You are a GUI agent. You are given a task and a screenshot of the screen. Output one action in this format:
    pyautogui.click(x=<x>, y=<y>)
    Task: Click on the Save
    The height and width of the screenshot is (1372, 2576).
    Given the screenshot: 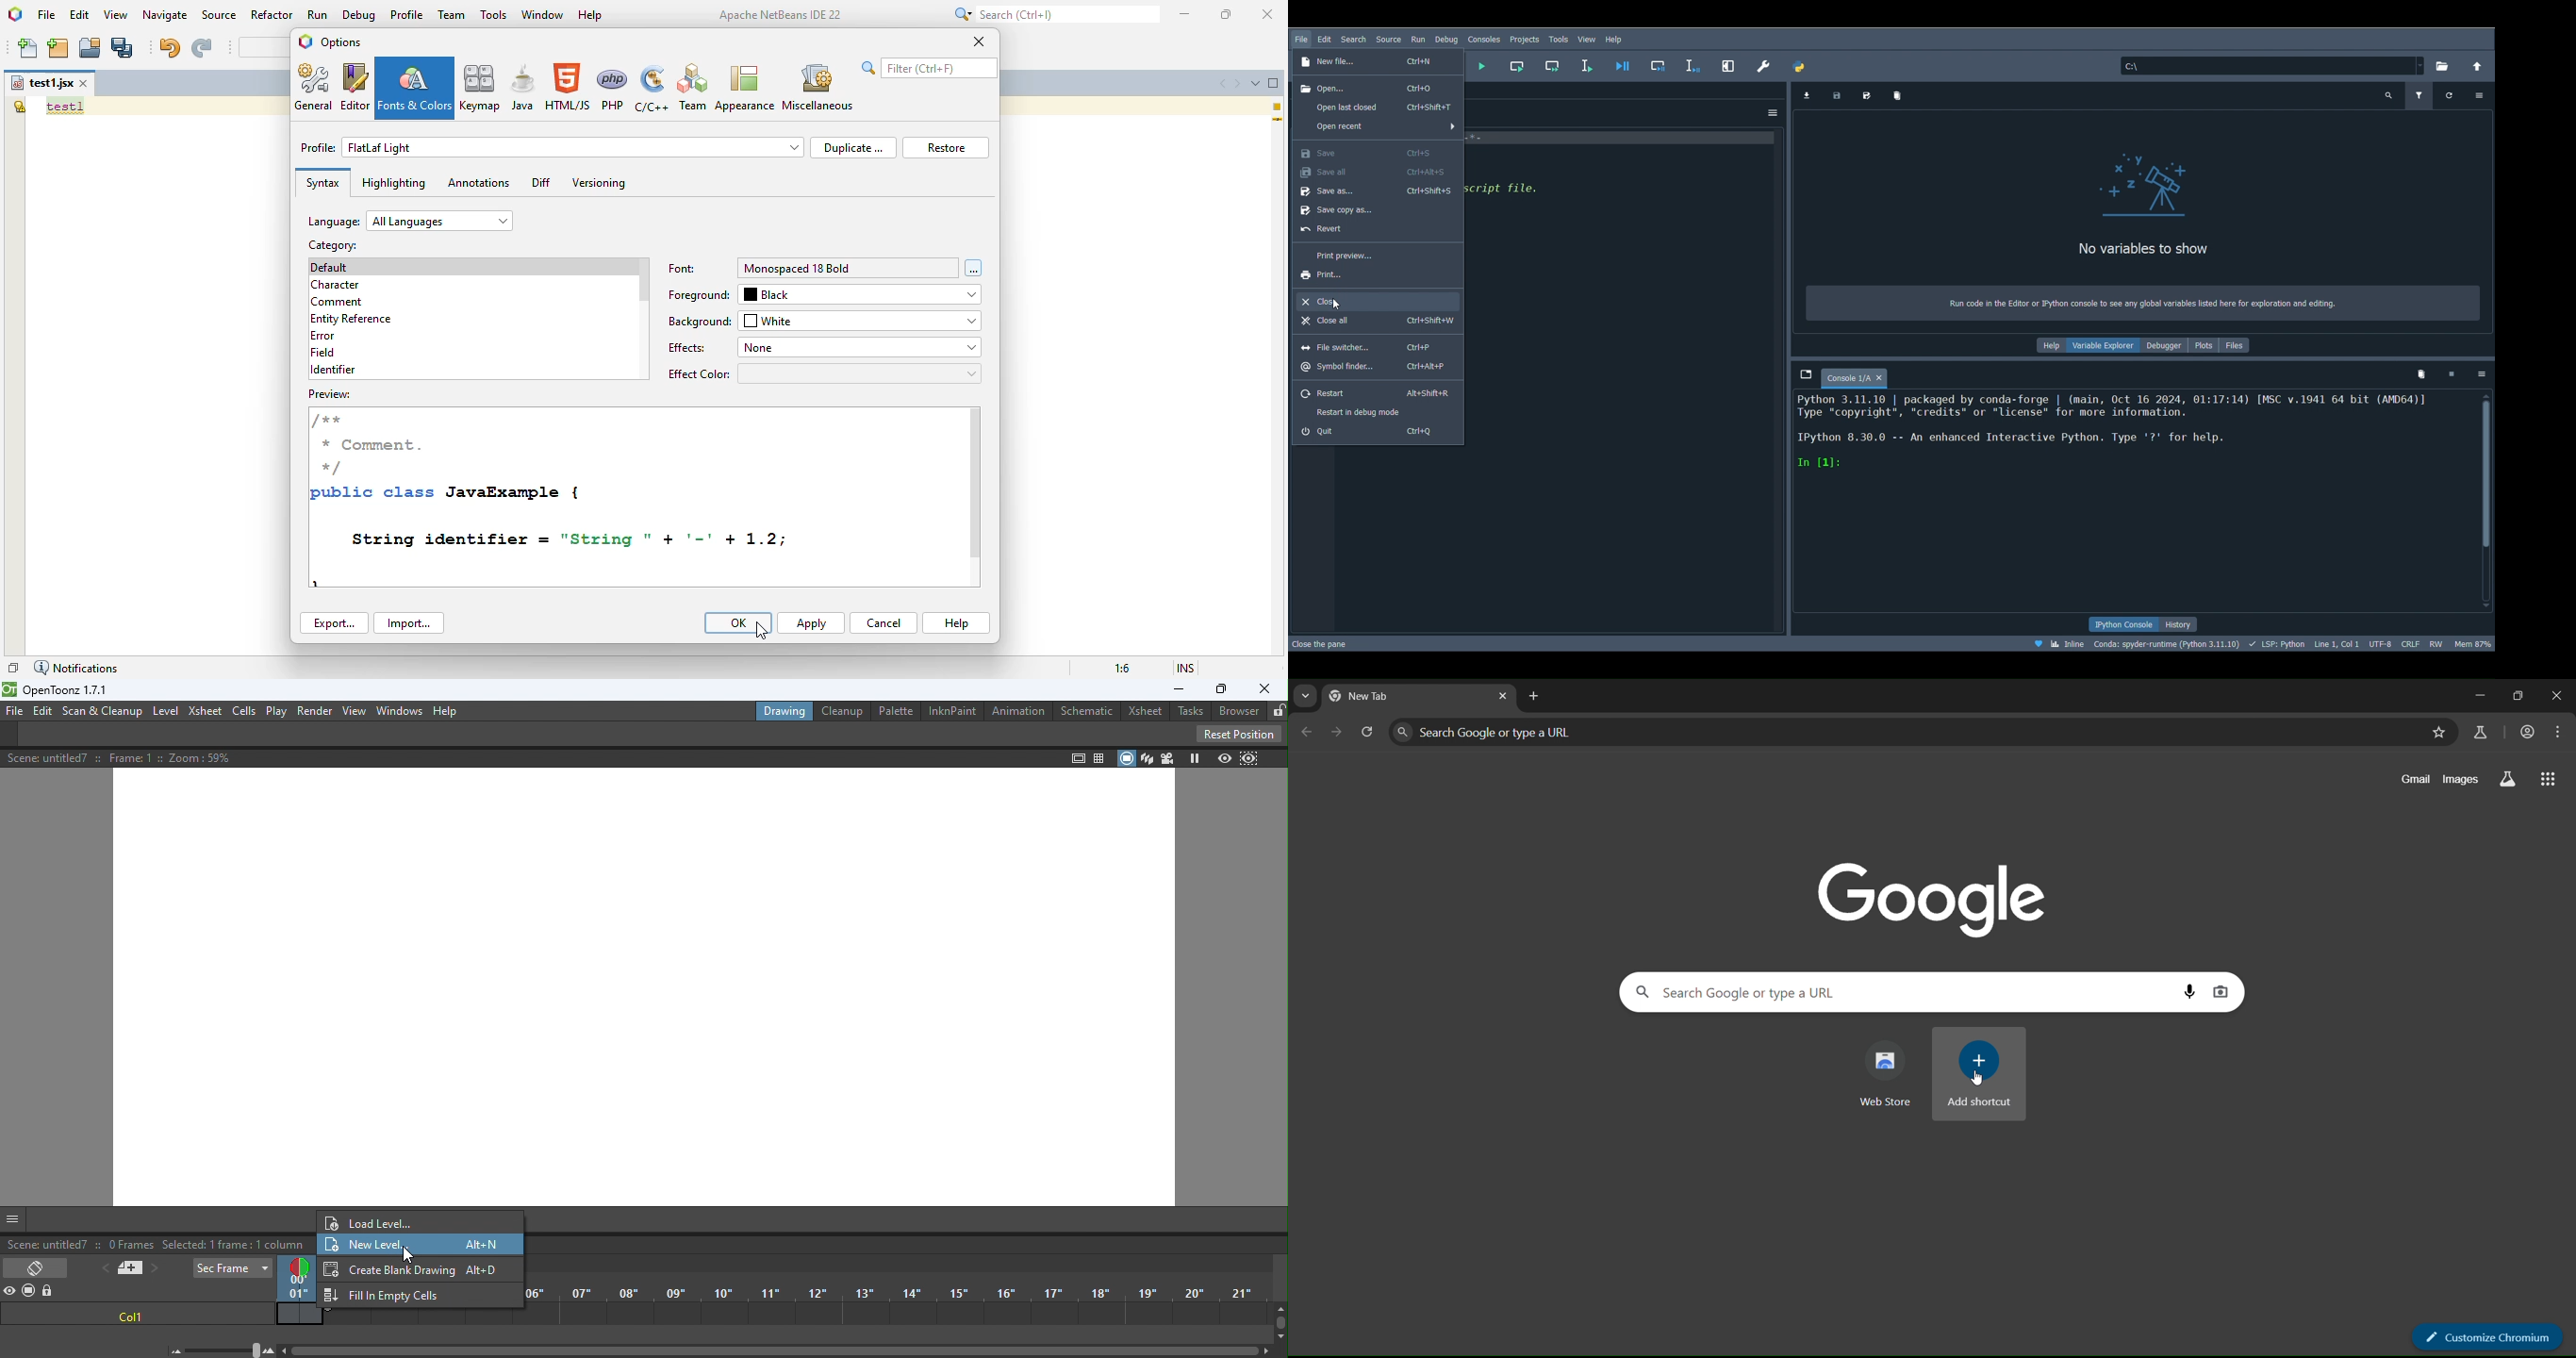 What is the action you would take?
    pyautogui.click(x=1364, y=153)
    